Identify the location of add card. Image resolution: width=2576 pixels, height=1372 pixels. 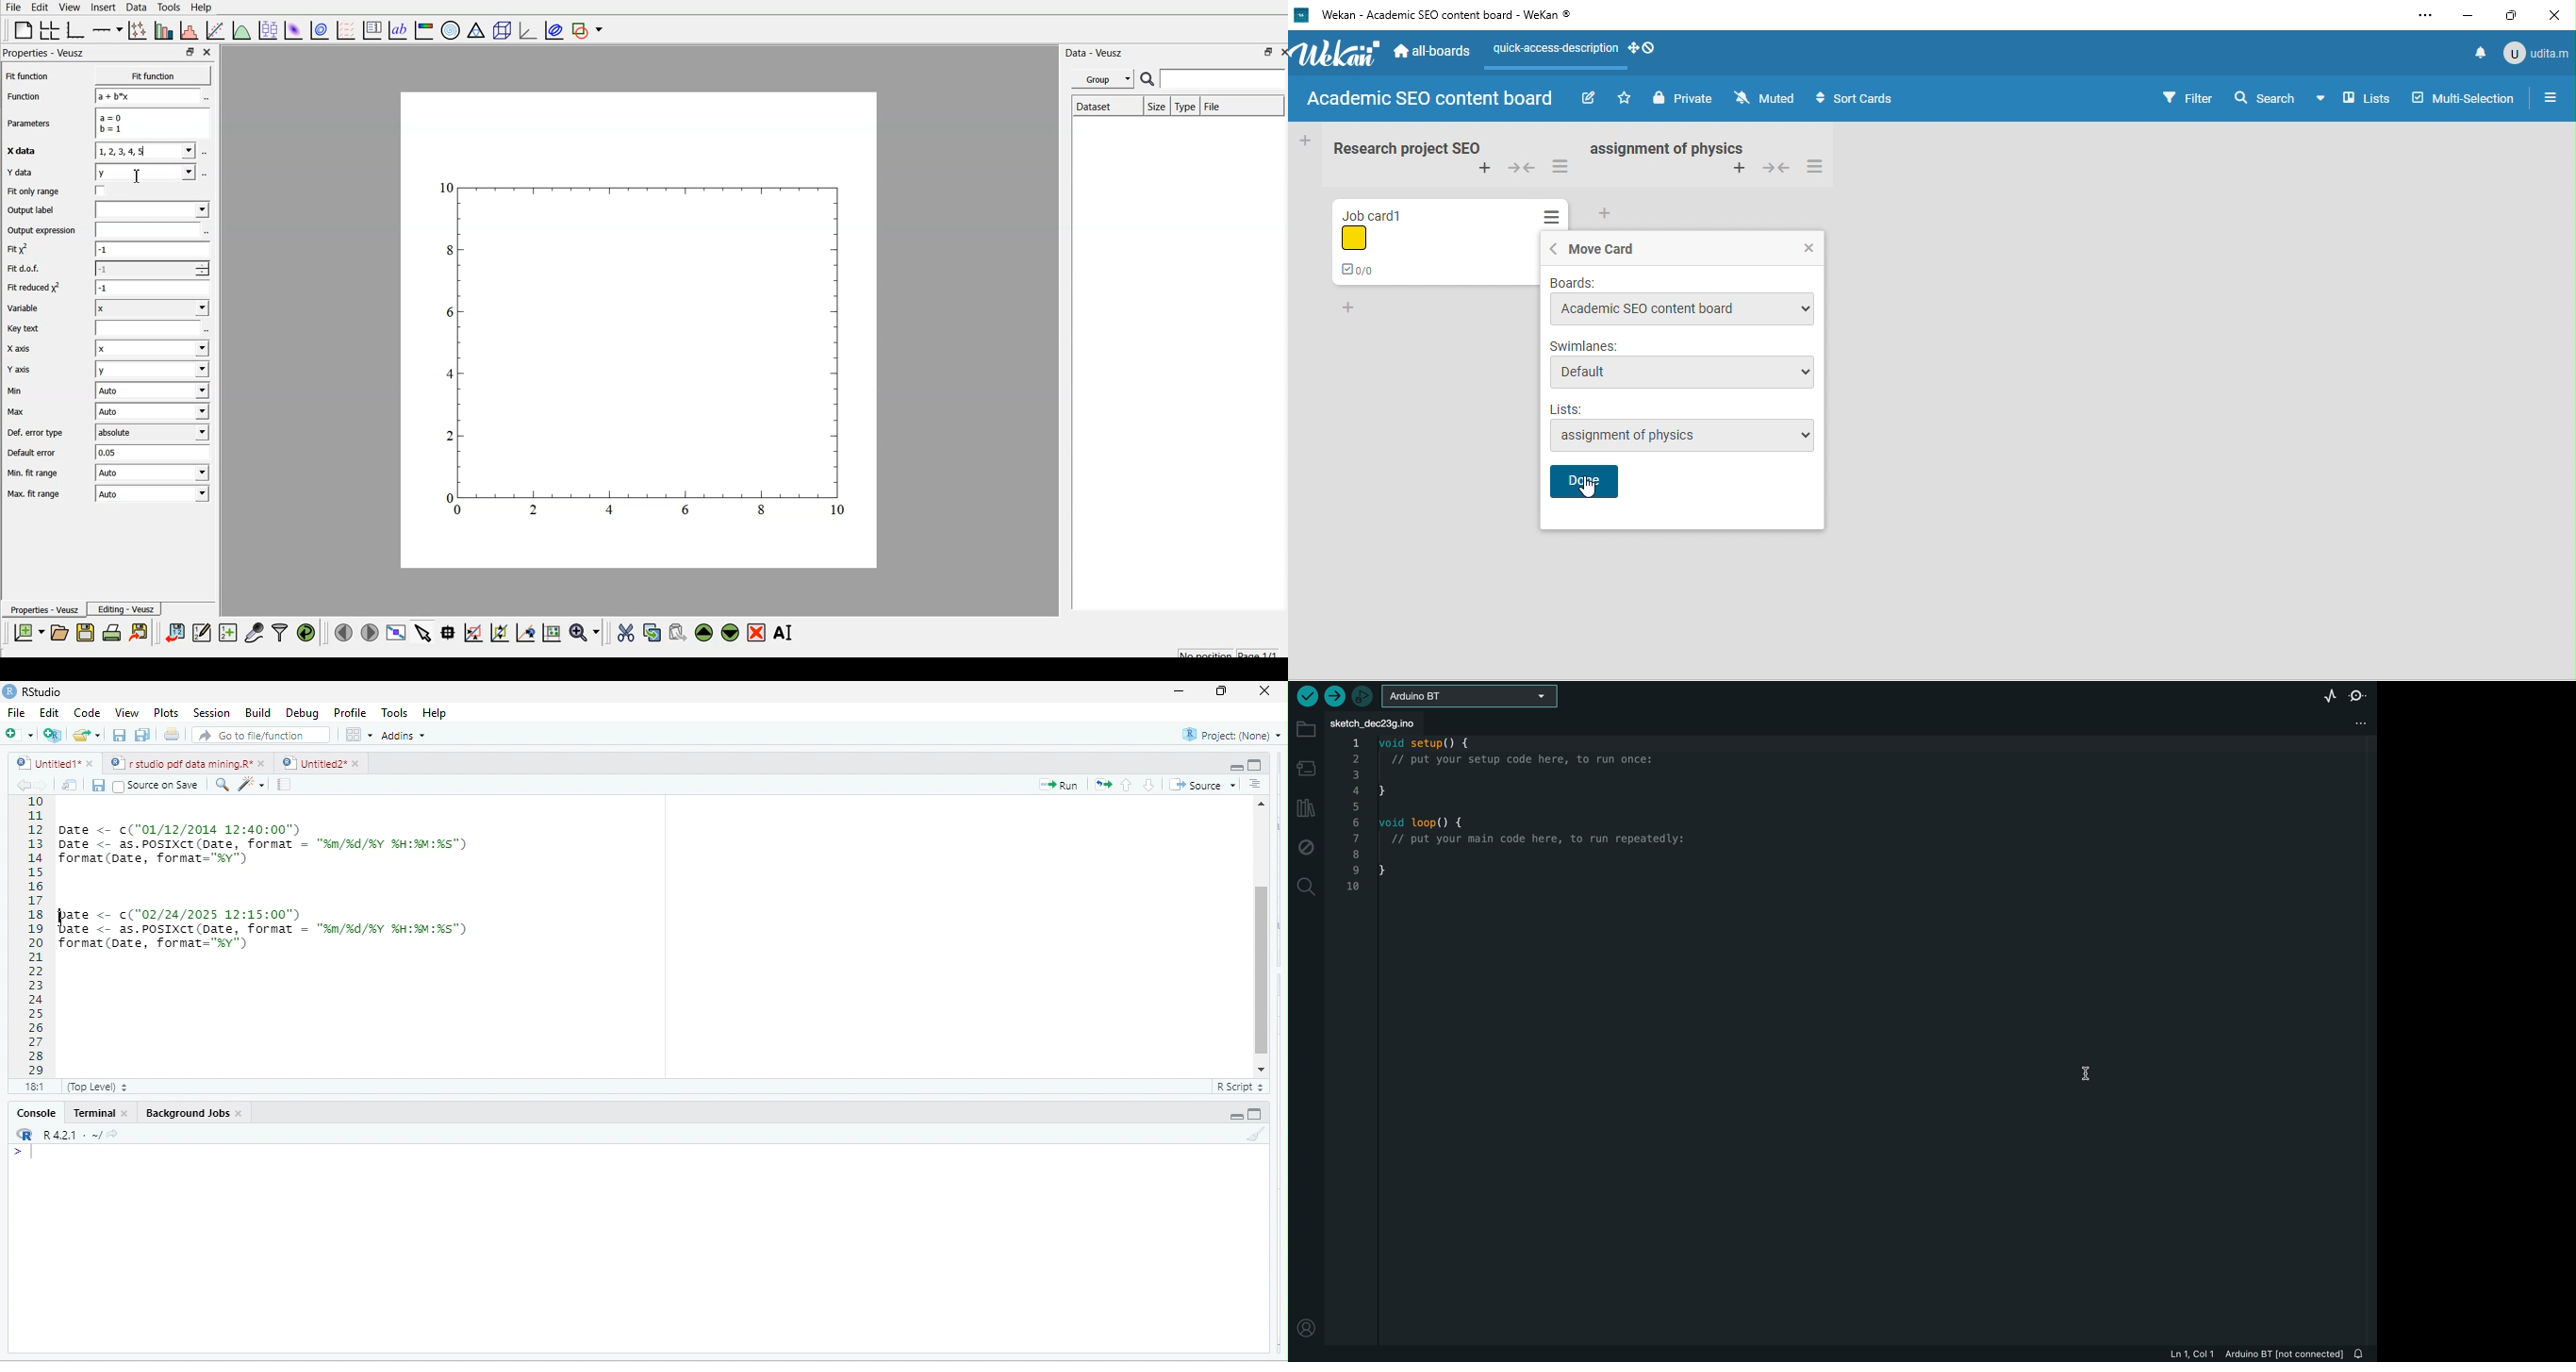
(1477, 169).